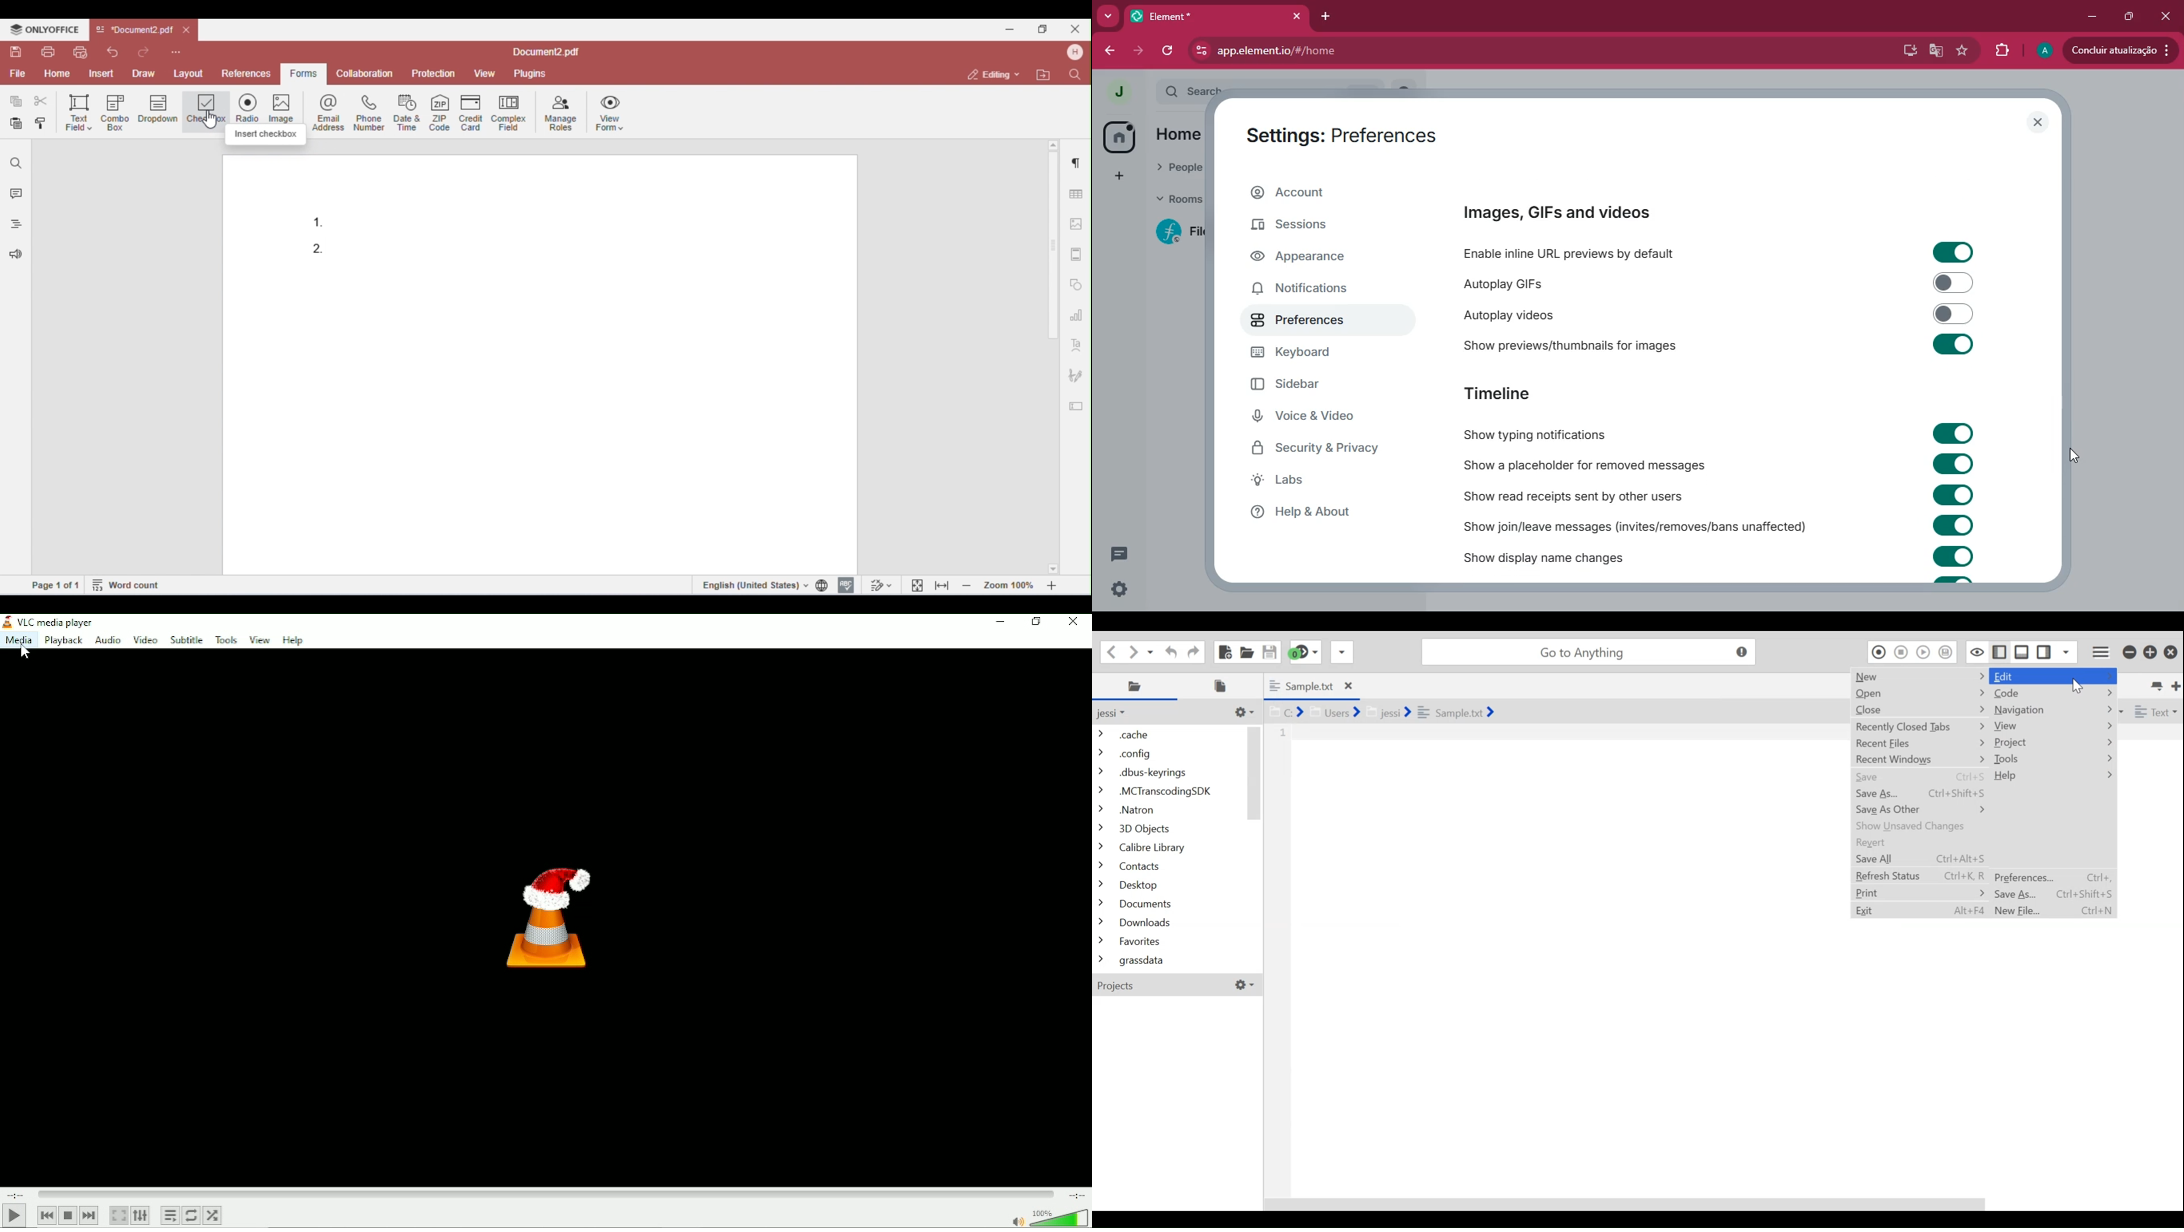 This screenshot has width=2184, height=1232. What do you see at coordinates (1324, 192) in the screenshot?
I see `account` at bounding box center [1324, 192].